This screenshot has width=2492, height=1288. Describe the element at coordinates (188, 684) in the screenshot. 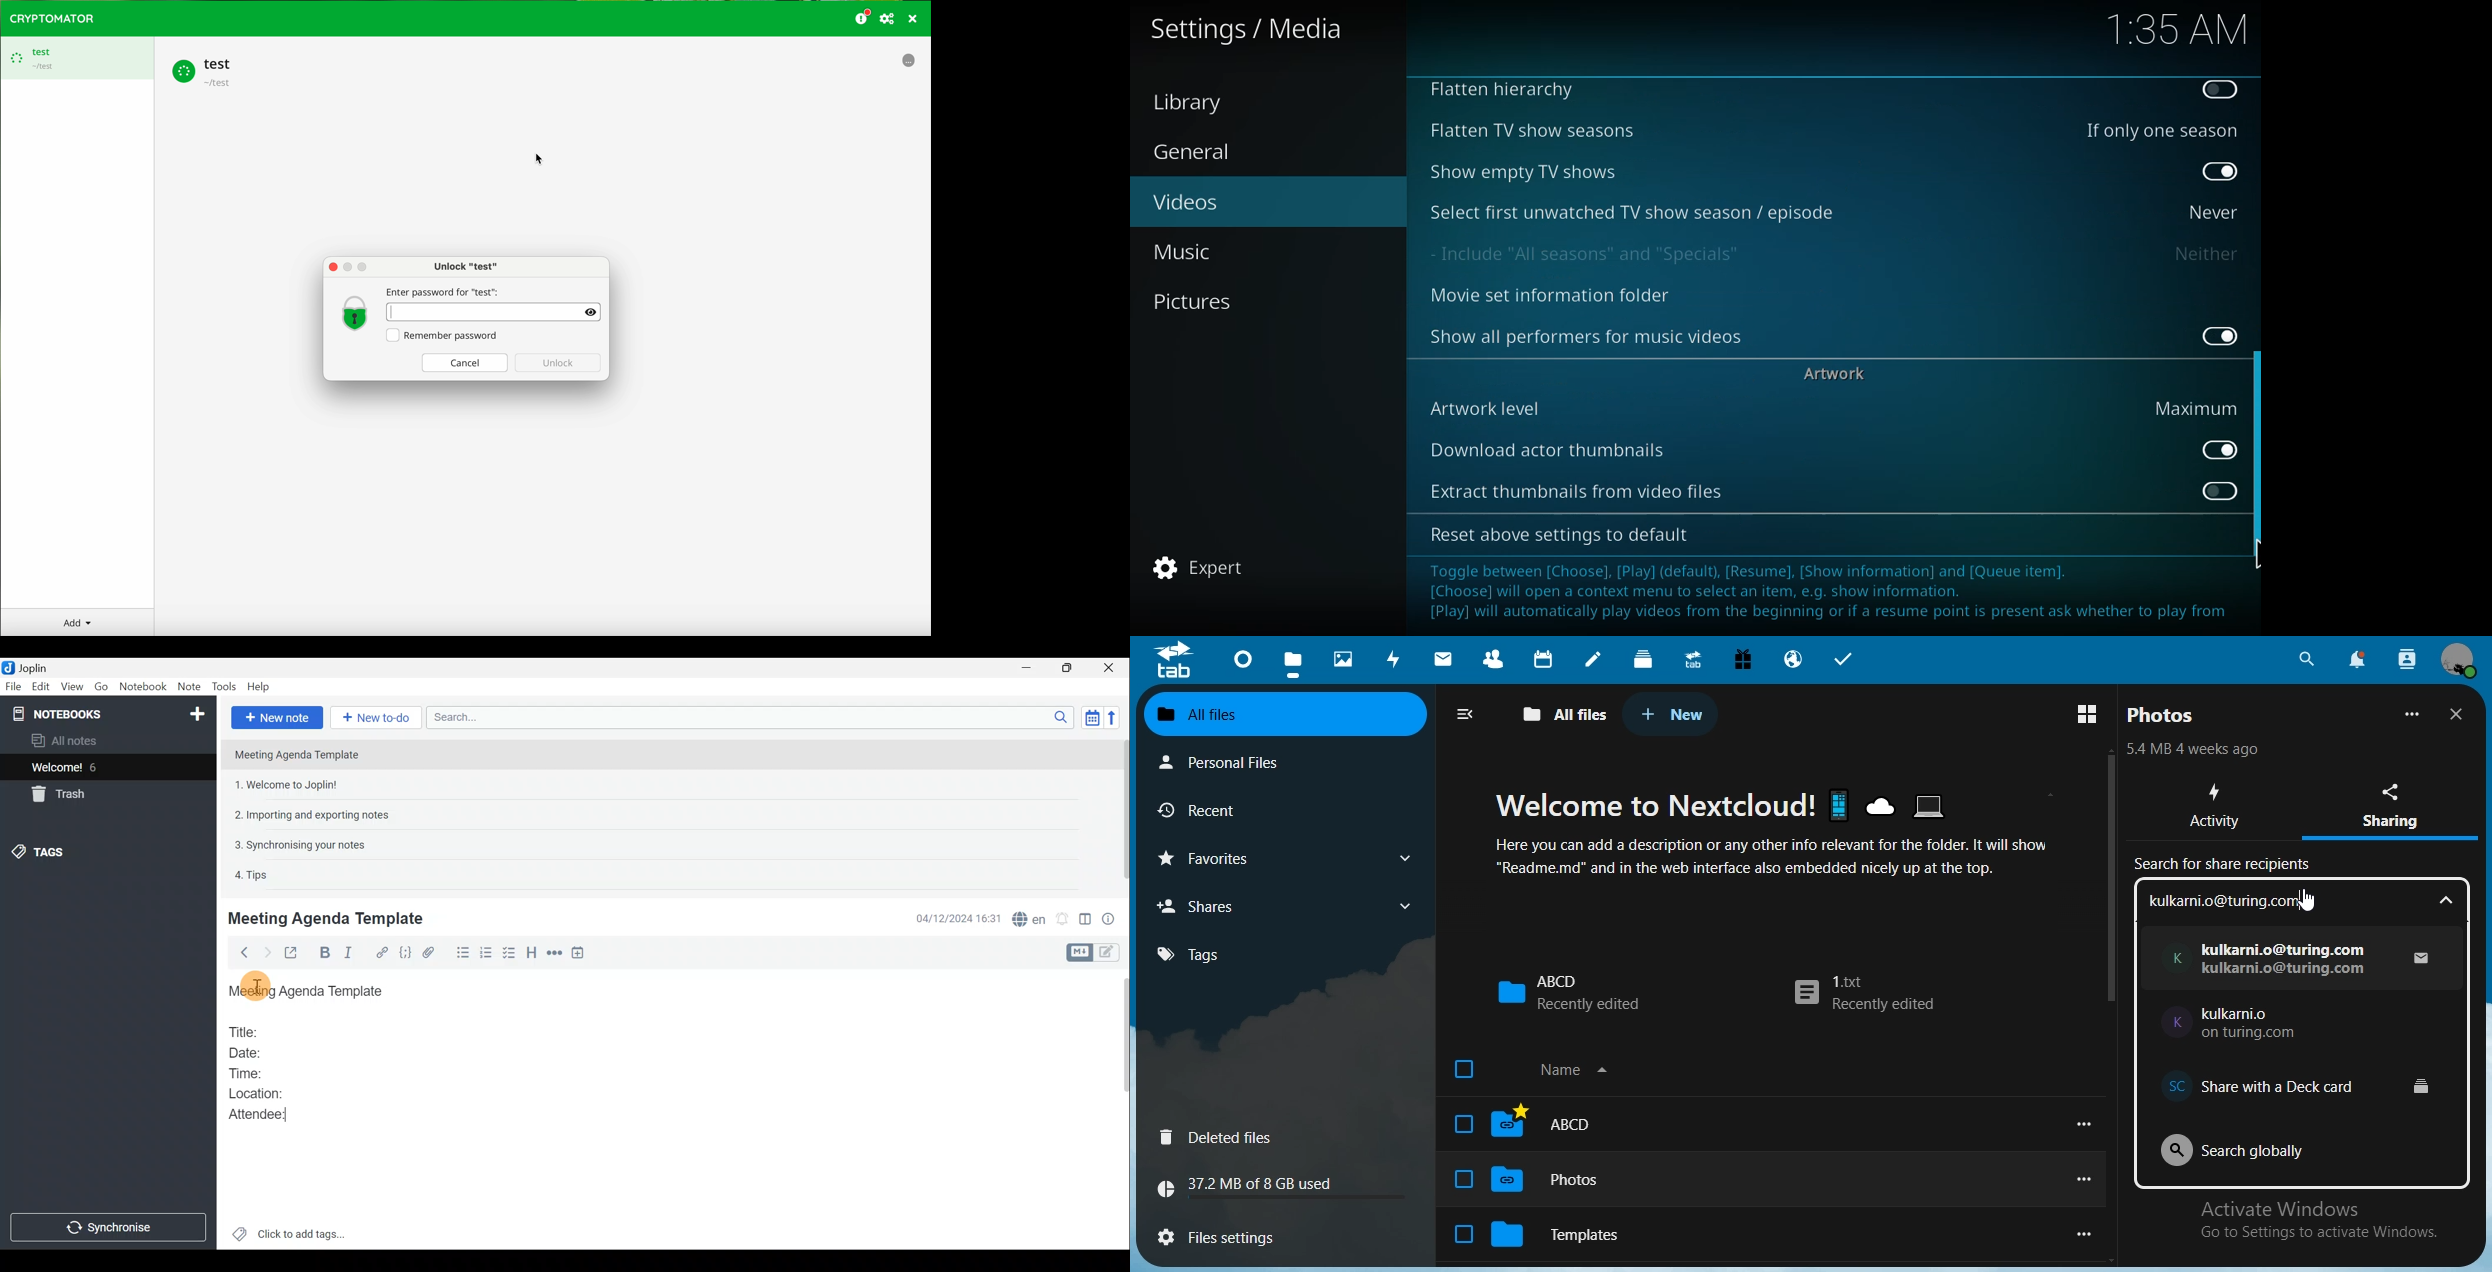

I see `Note` at that location.